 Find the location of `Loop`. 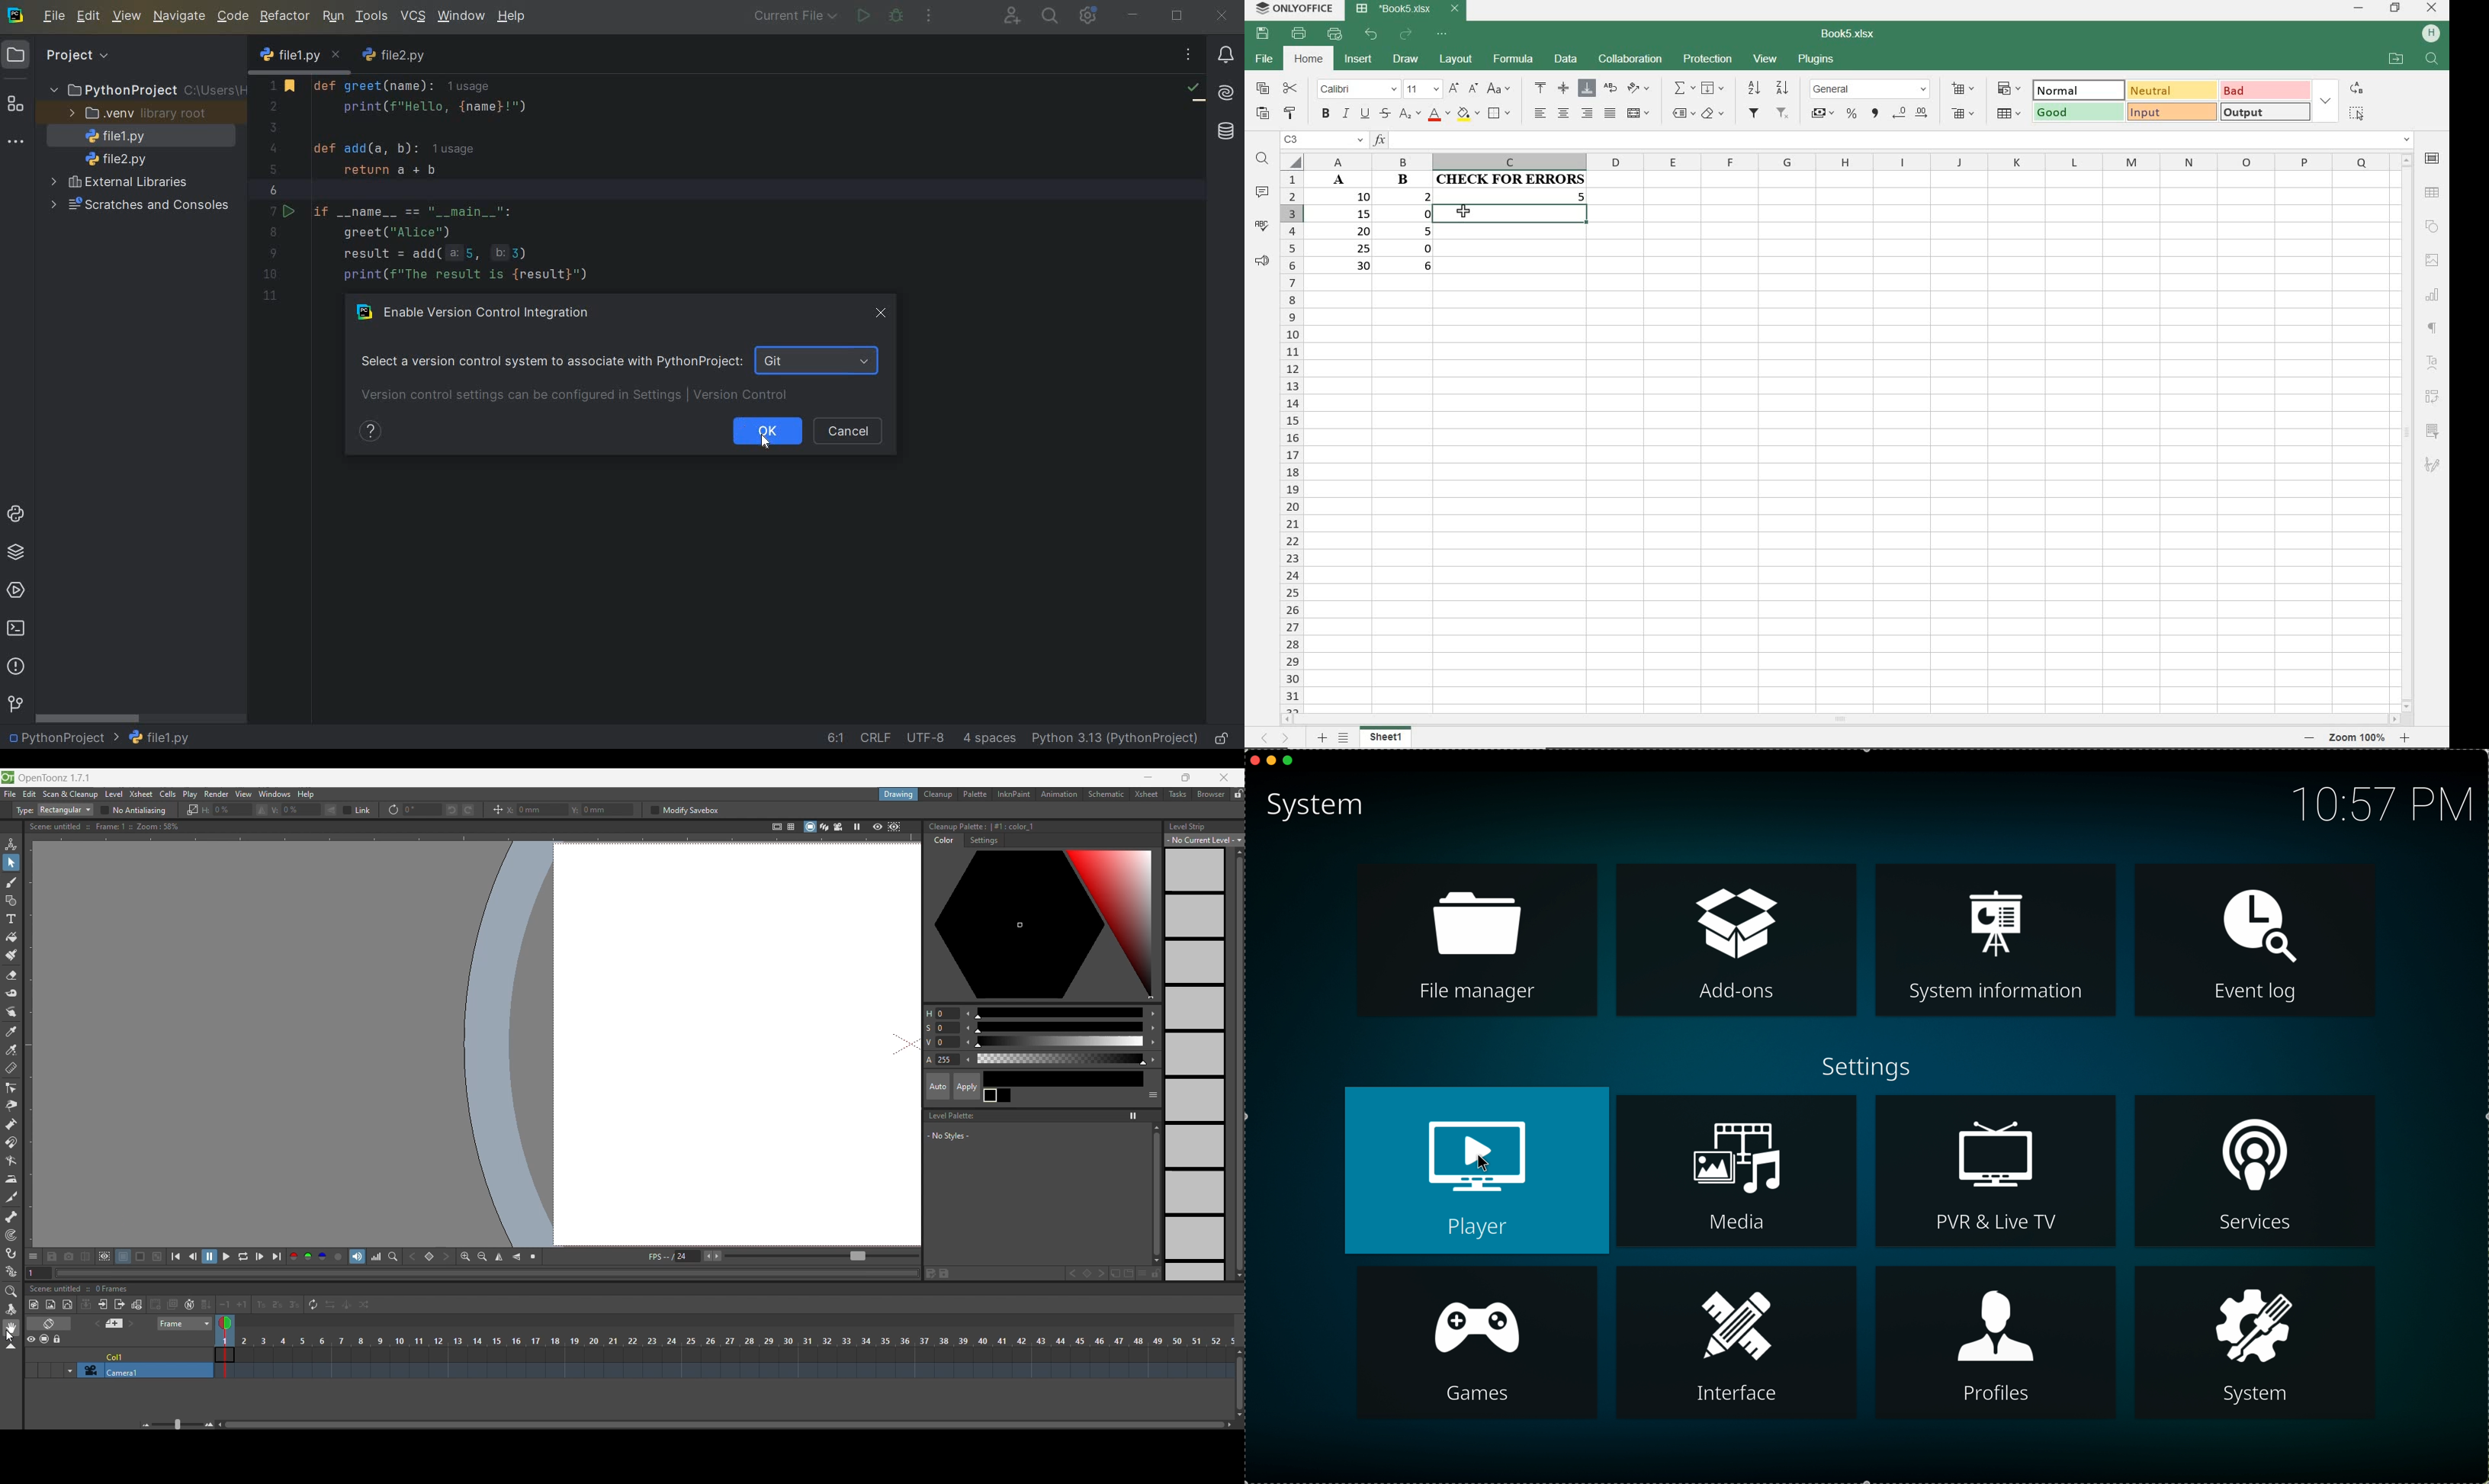

Loop is located at coordinates (243, 1256).